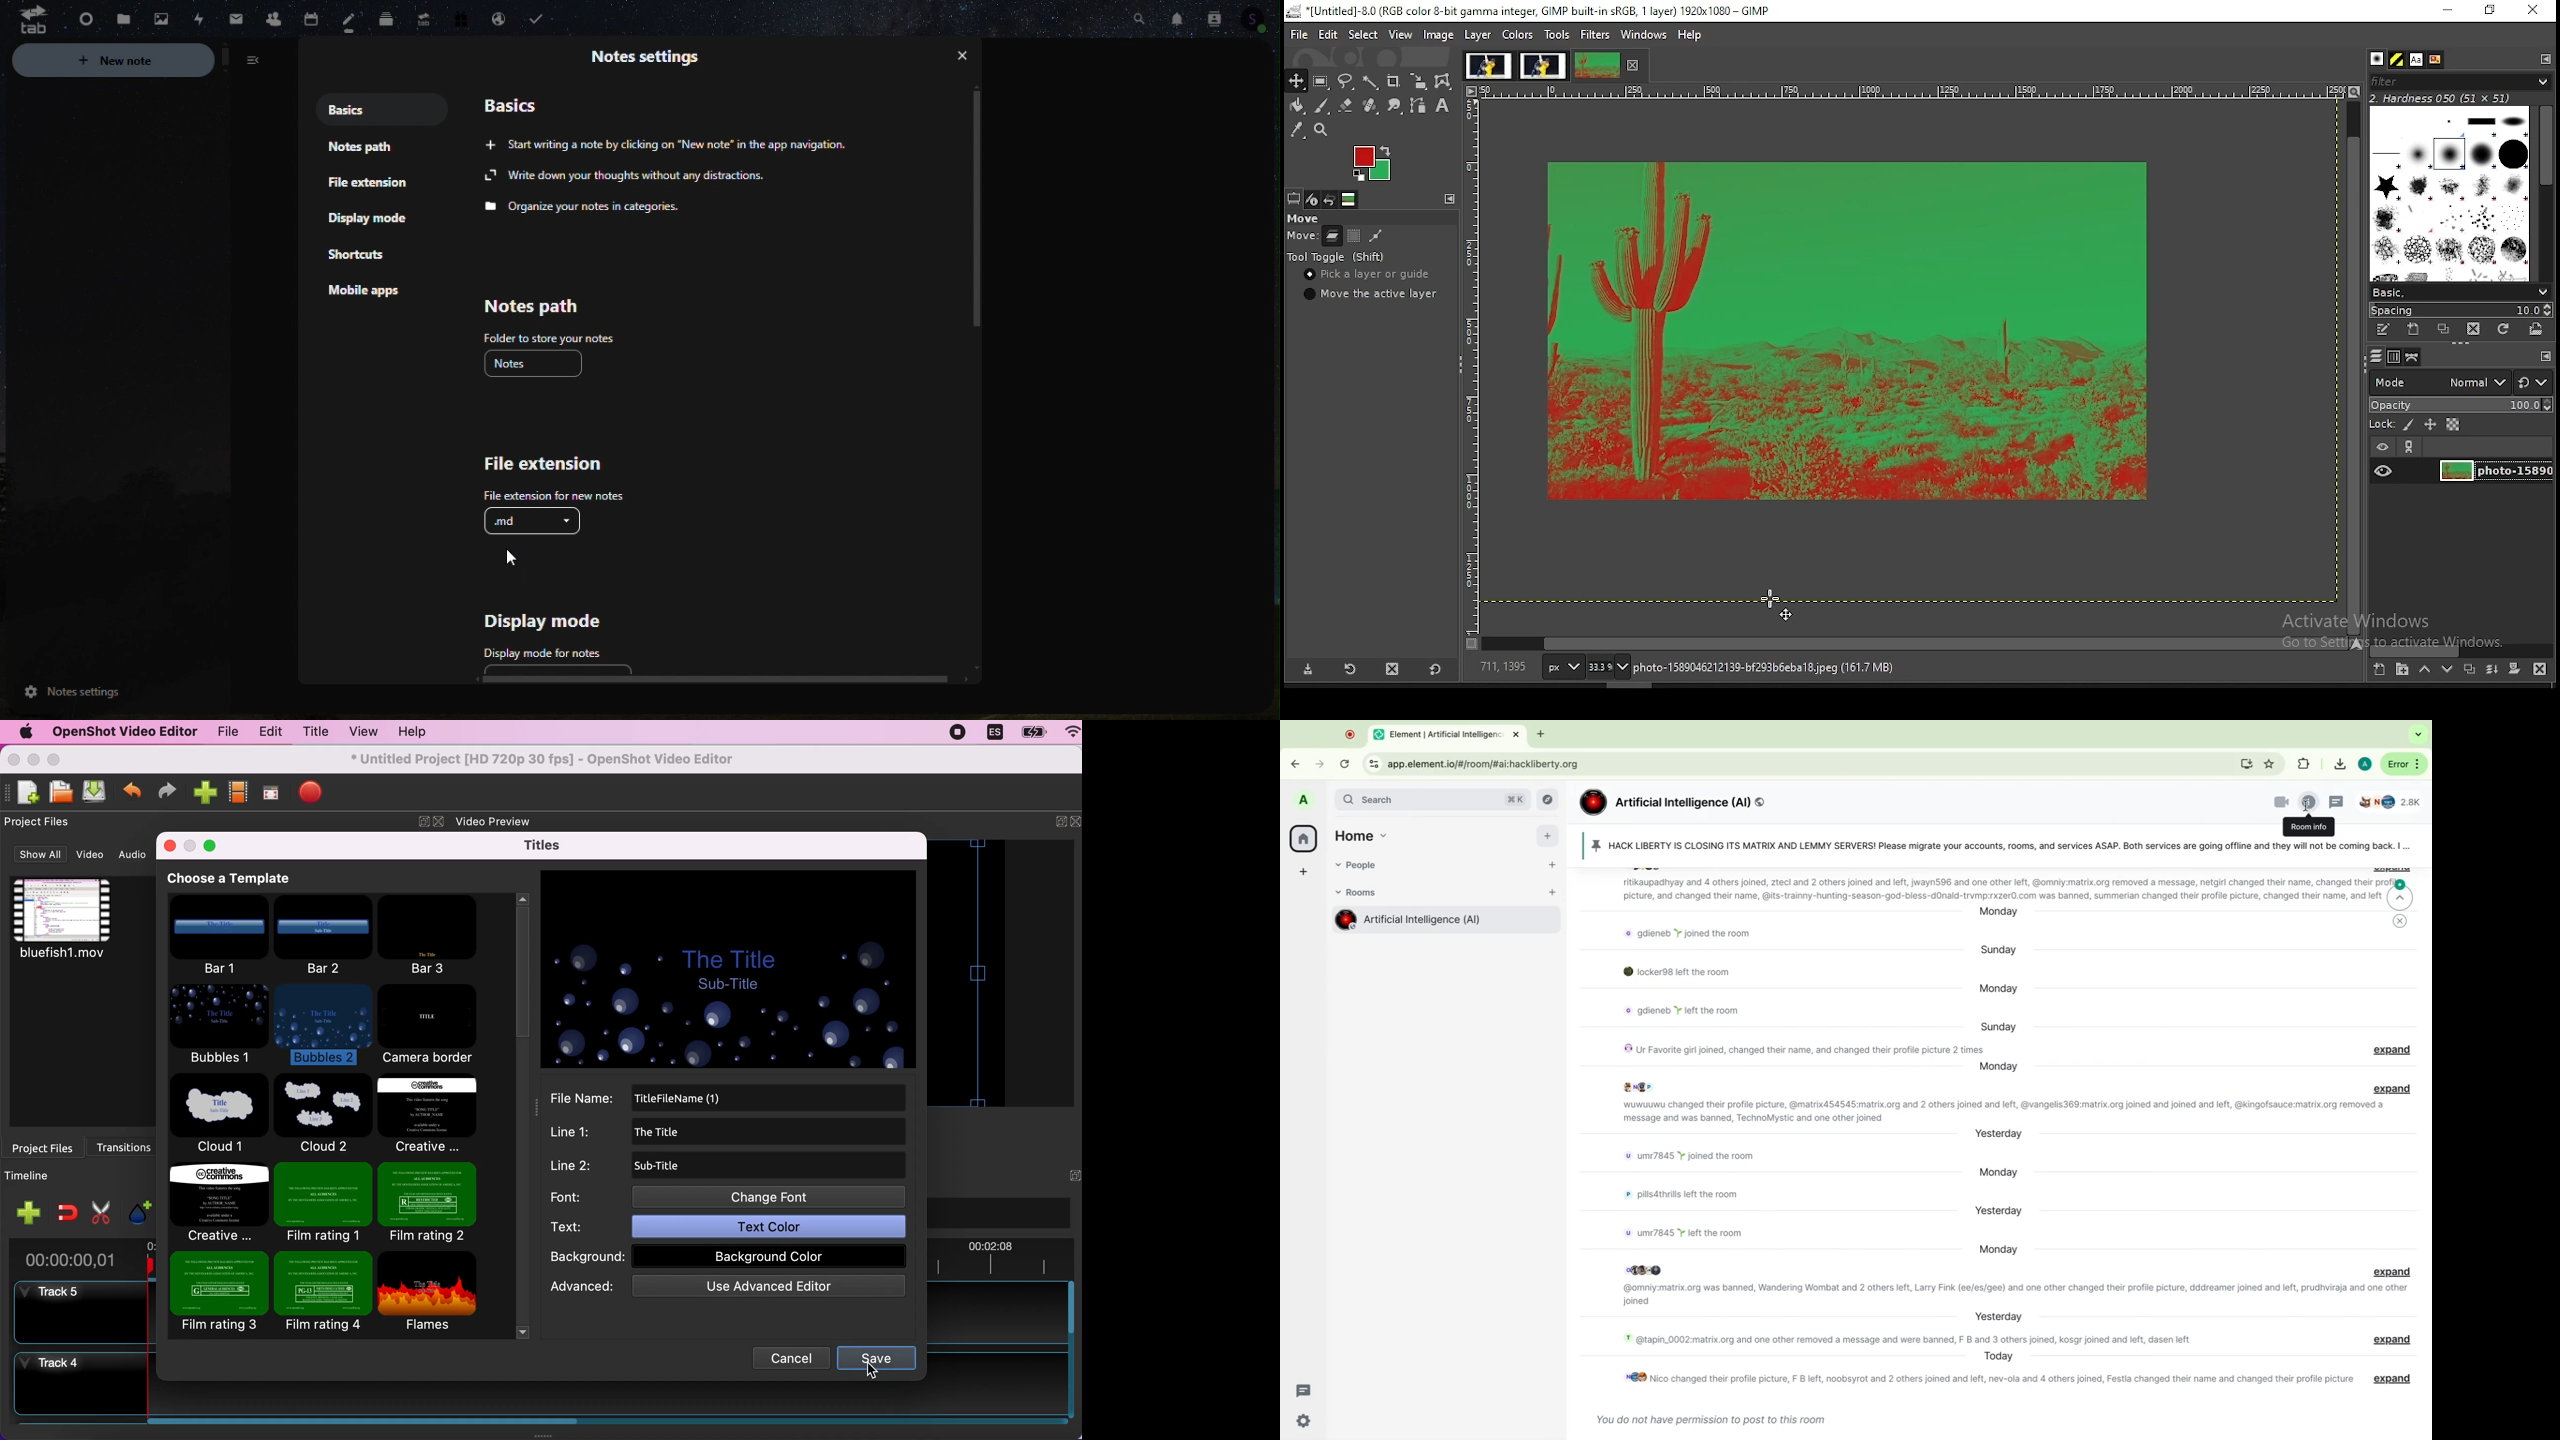  I want to click on message, so click(1901, 1339).